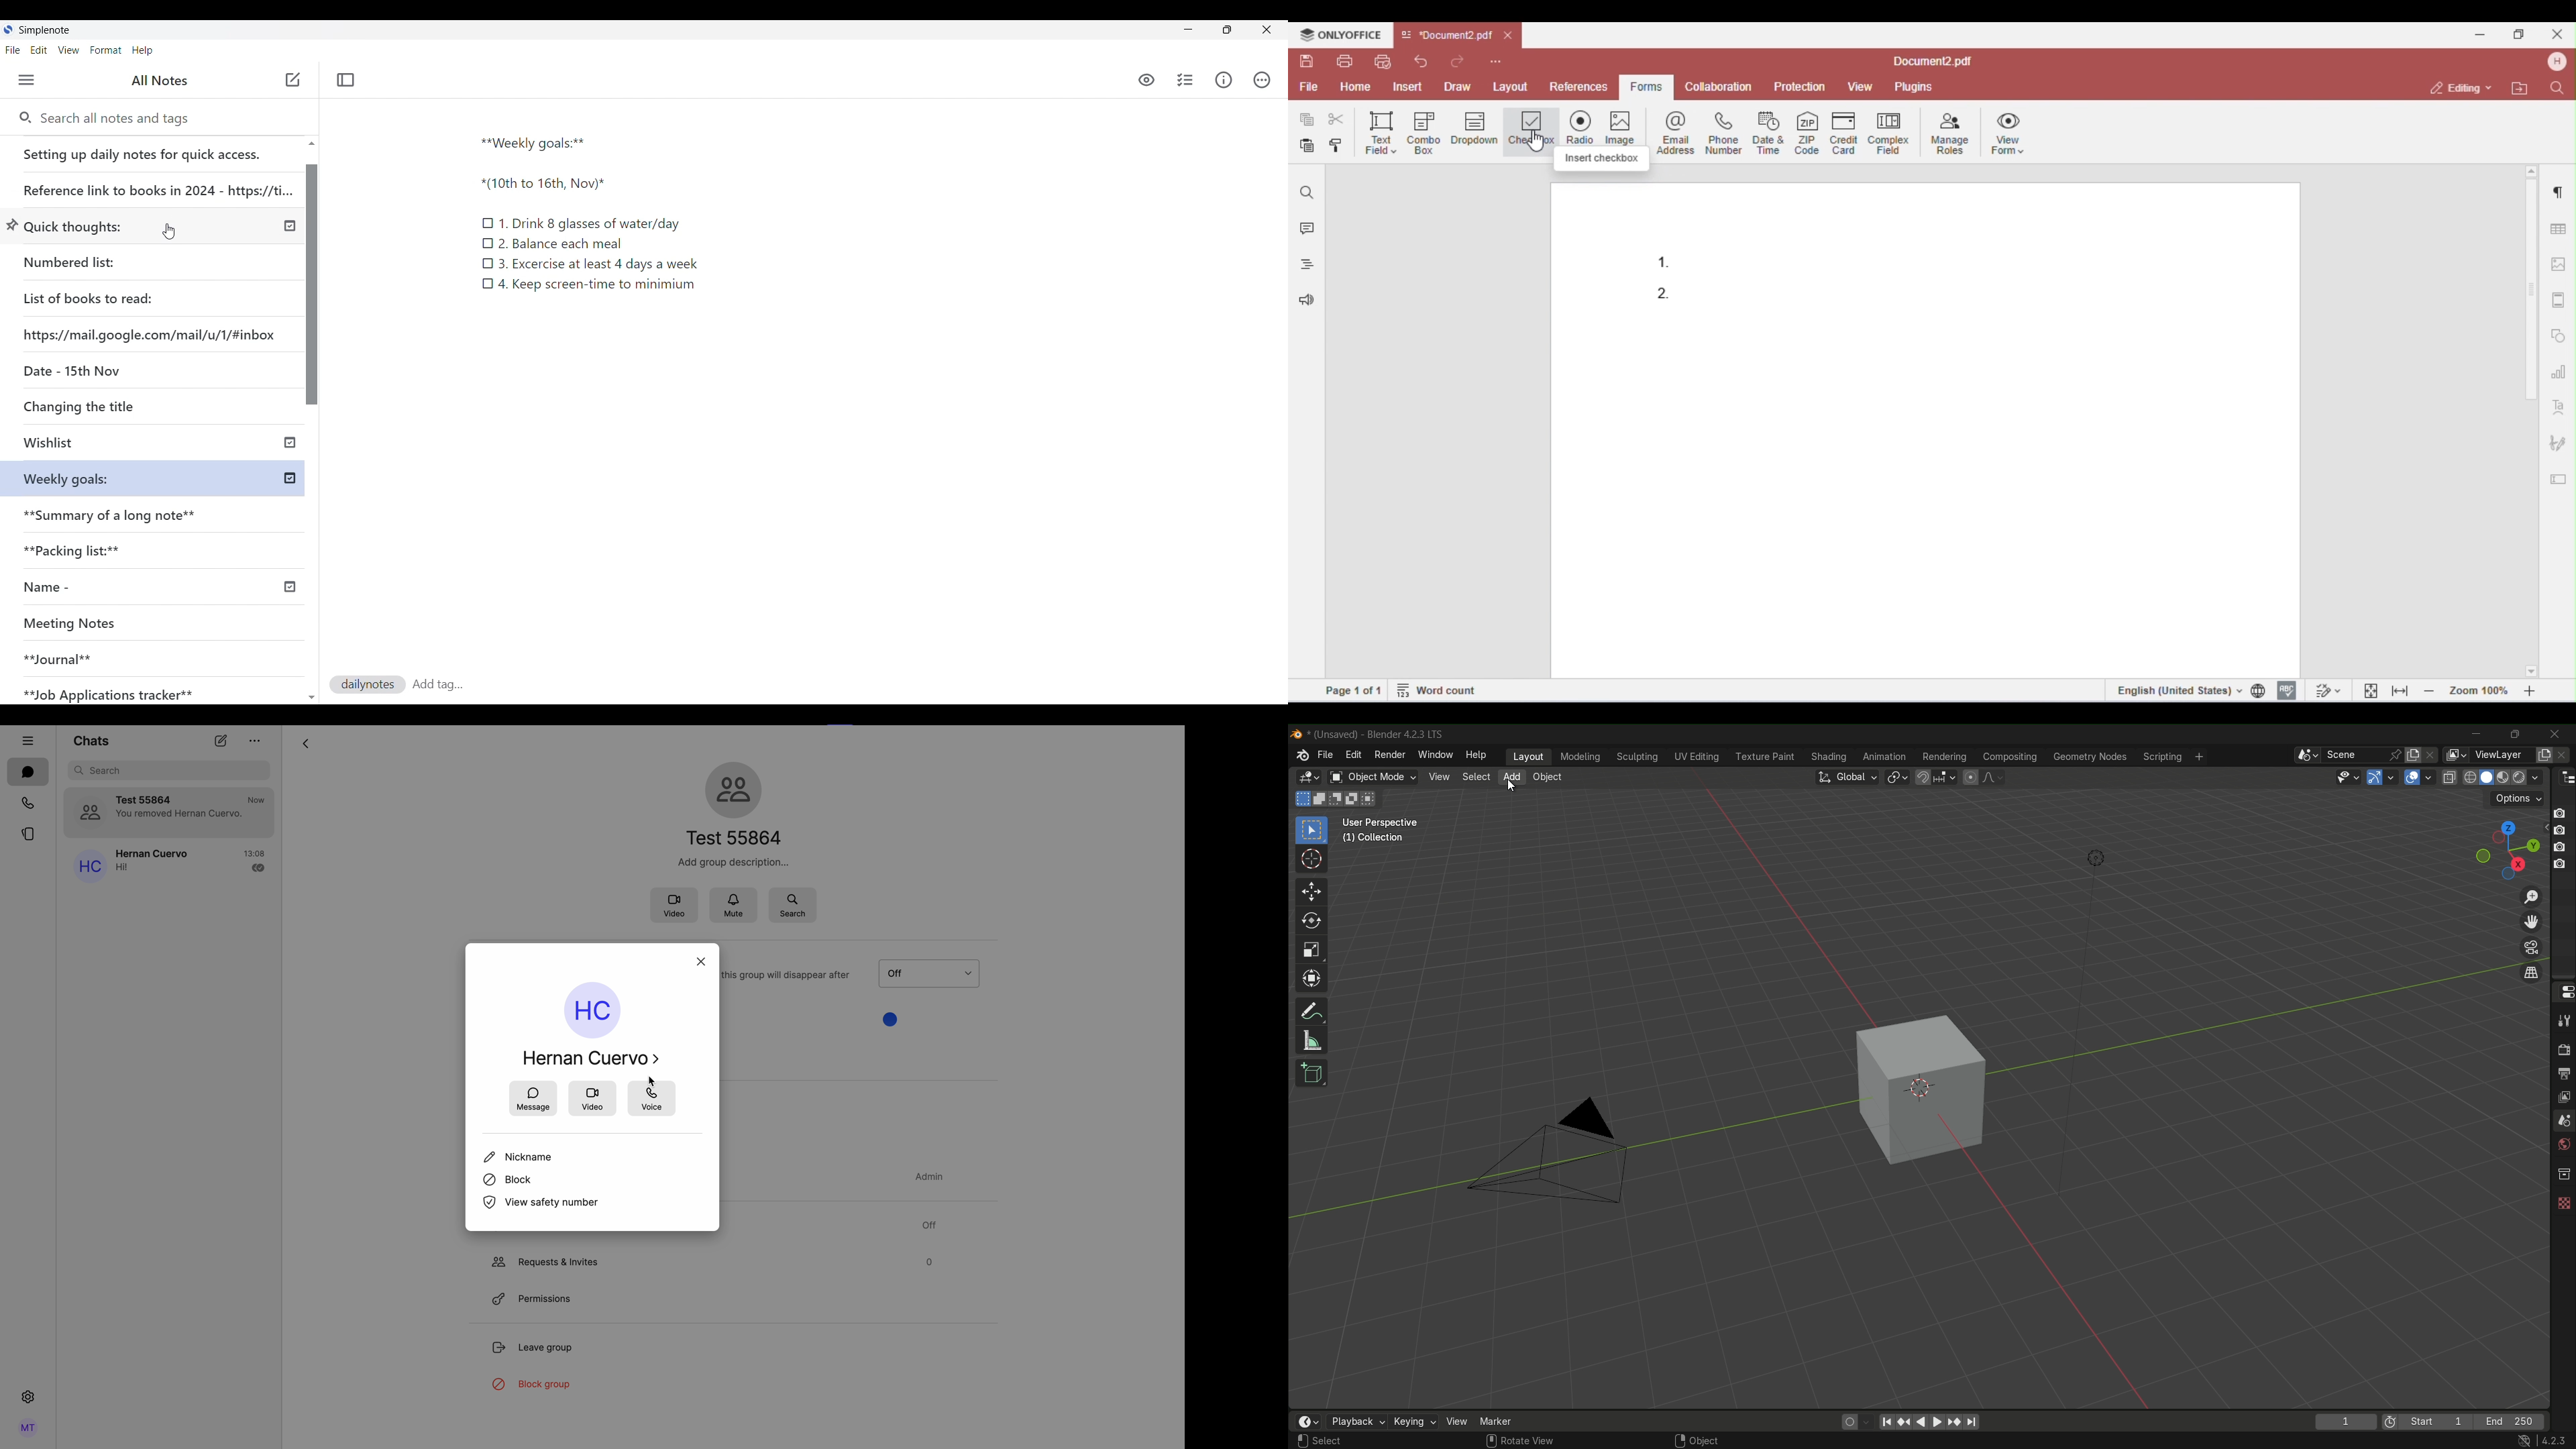 The image size is (2576, 1456). What do you see at coordinates (288, 587) in the screenshot?
I see `published` at bounding box center [288, 587].